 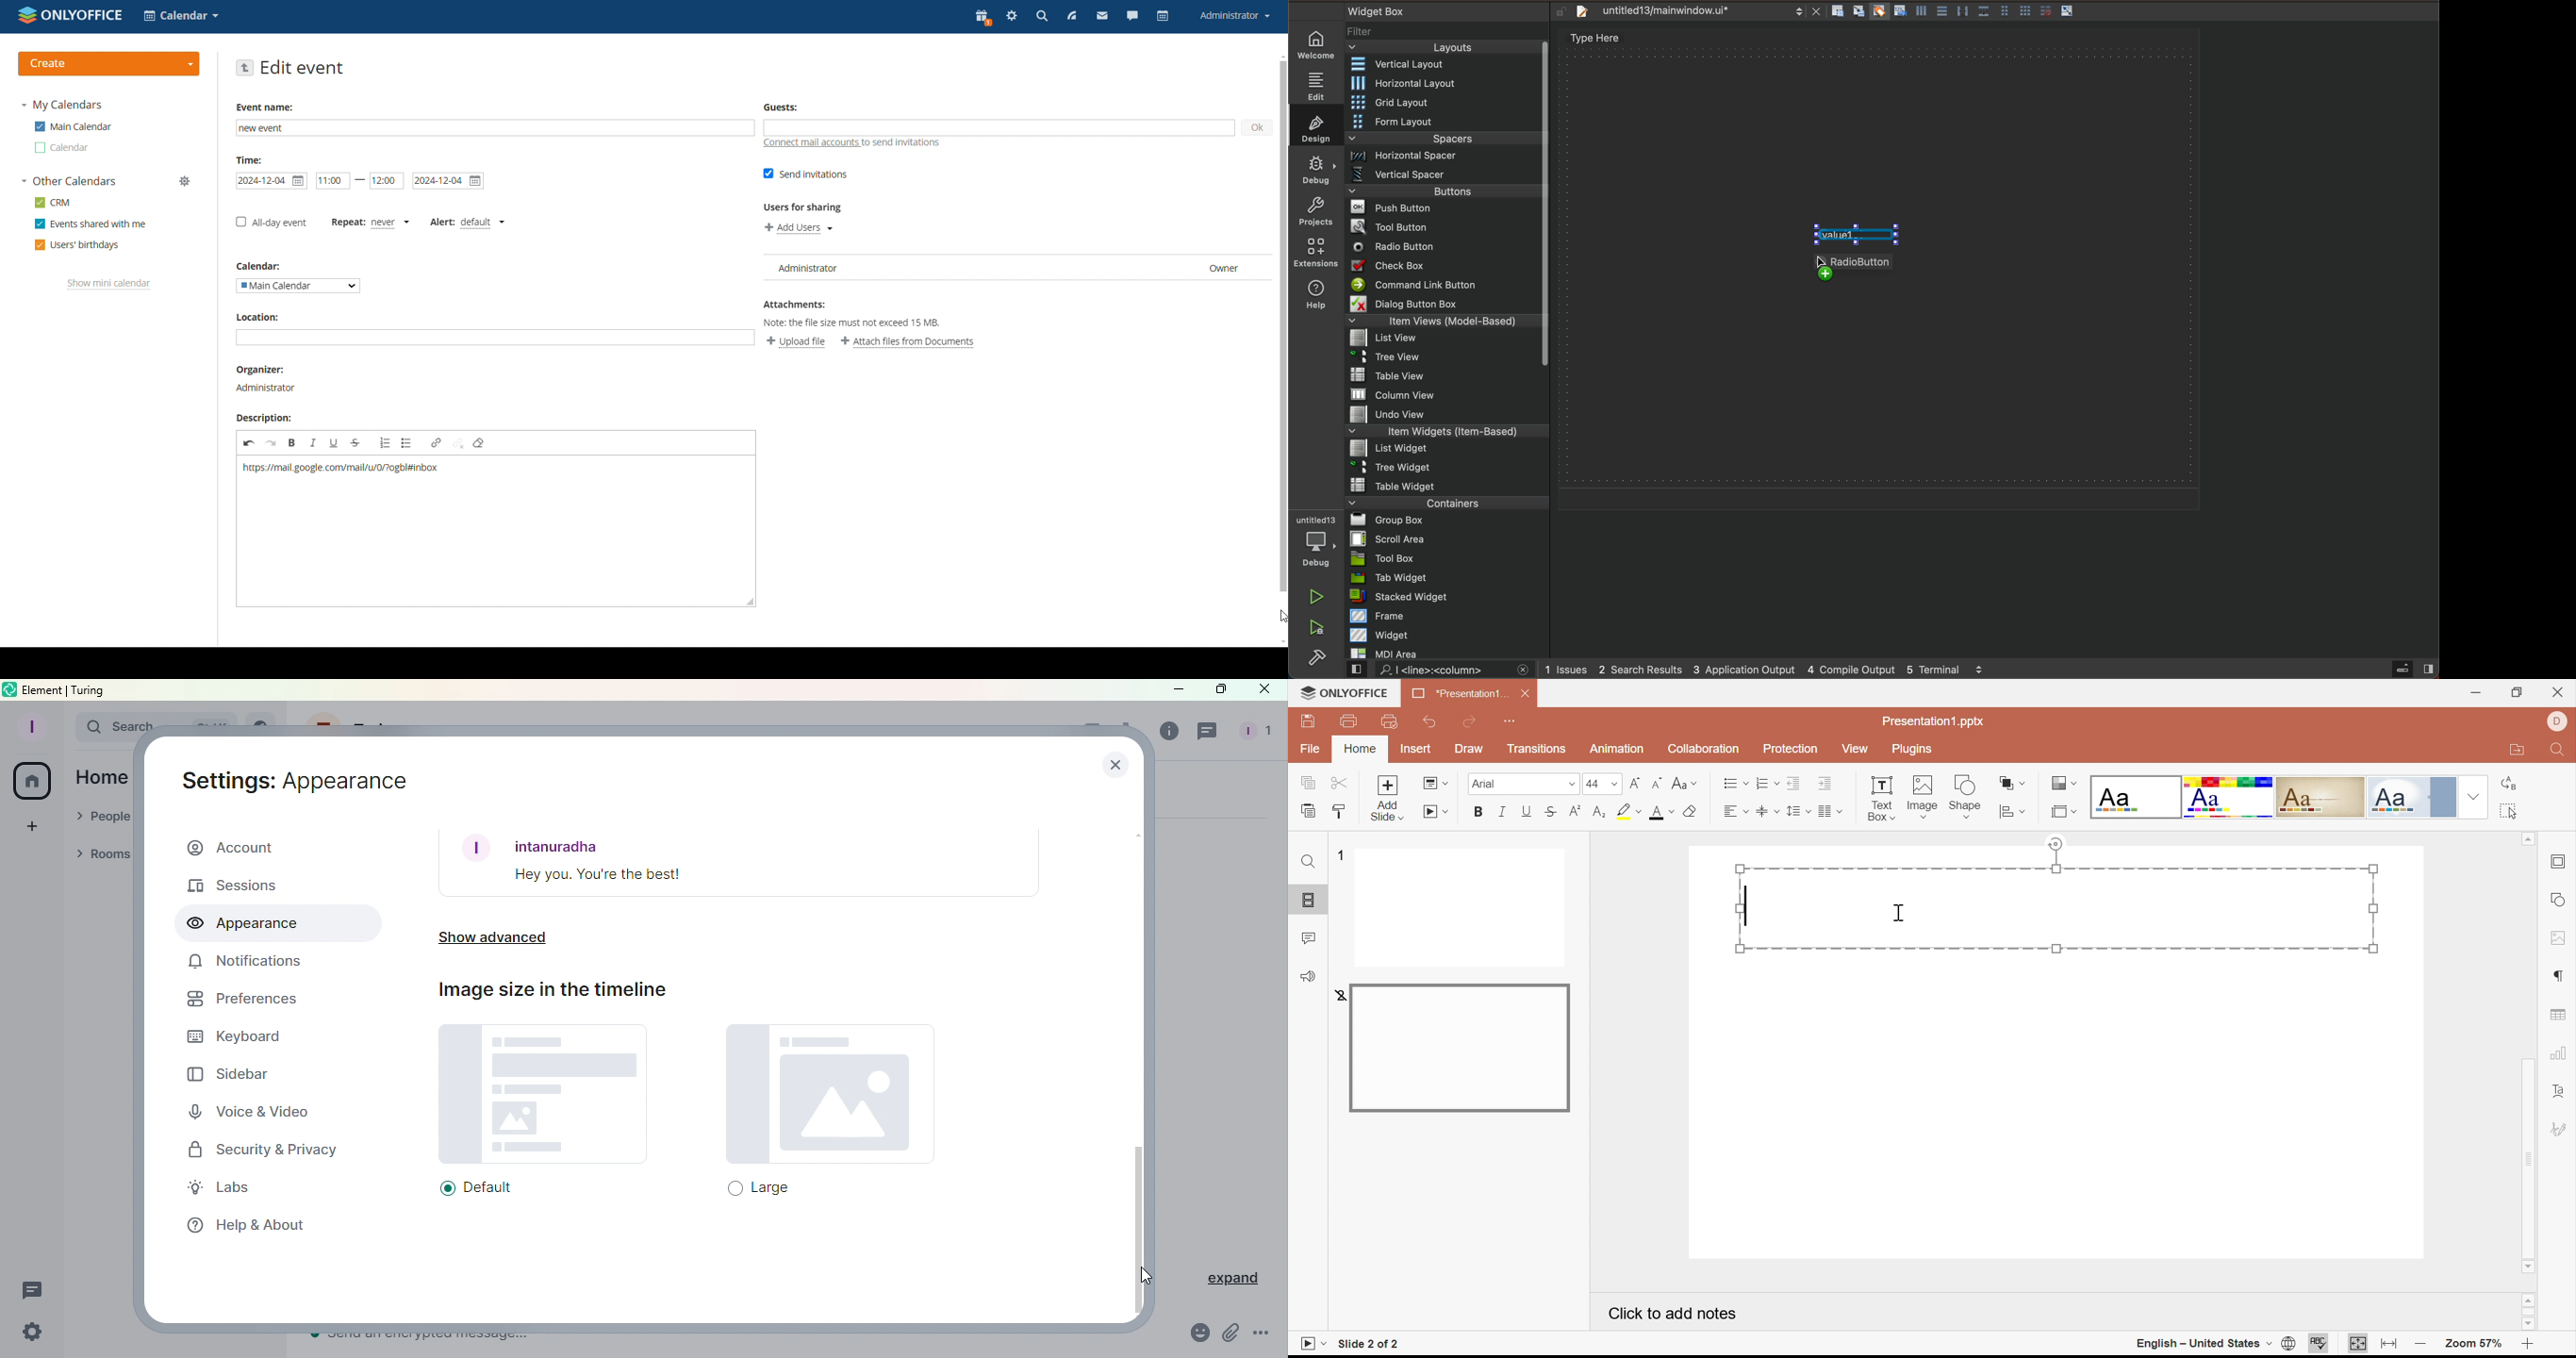 What do you see at coordinates (1448, 596) in the screenshot?
I see `stacked widget` at bounding box center [1448, 596].